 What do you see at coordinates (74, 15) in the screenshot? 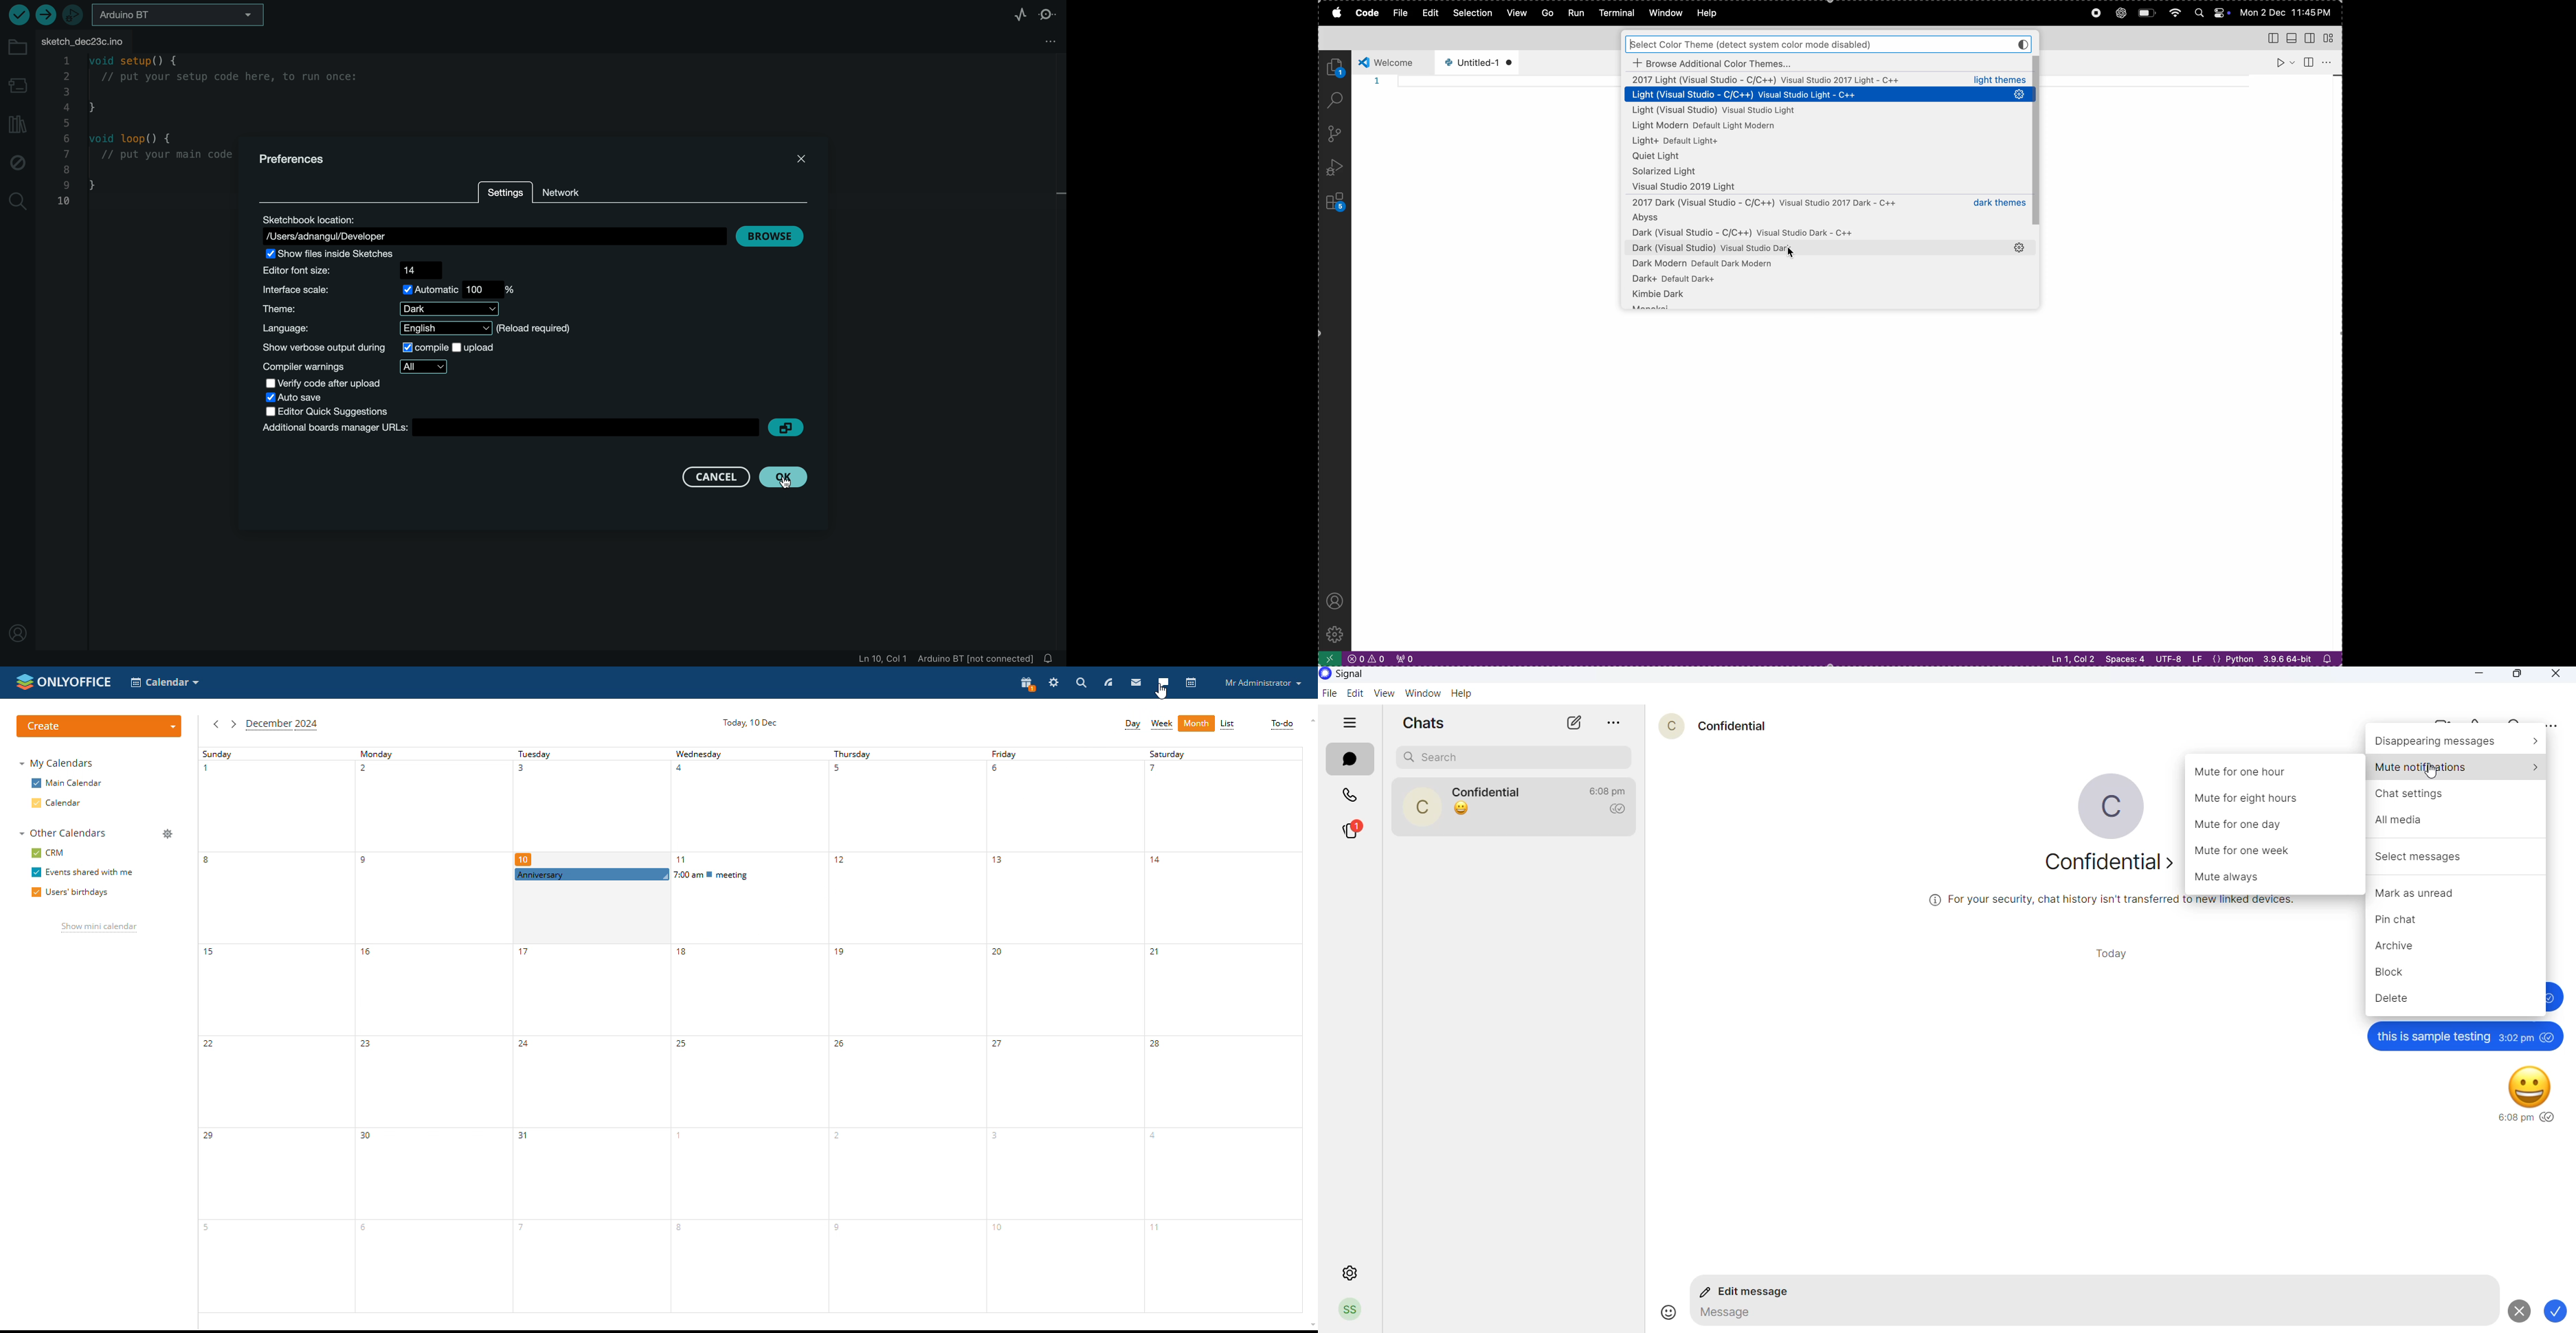
I see `debugger` at bounding box center [74, 15].